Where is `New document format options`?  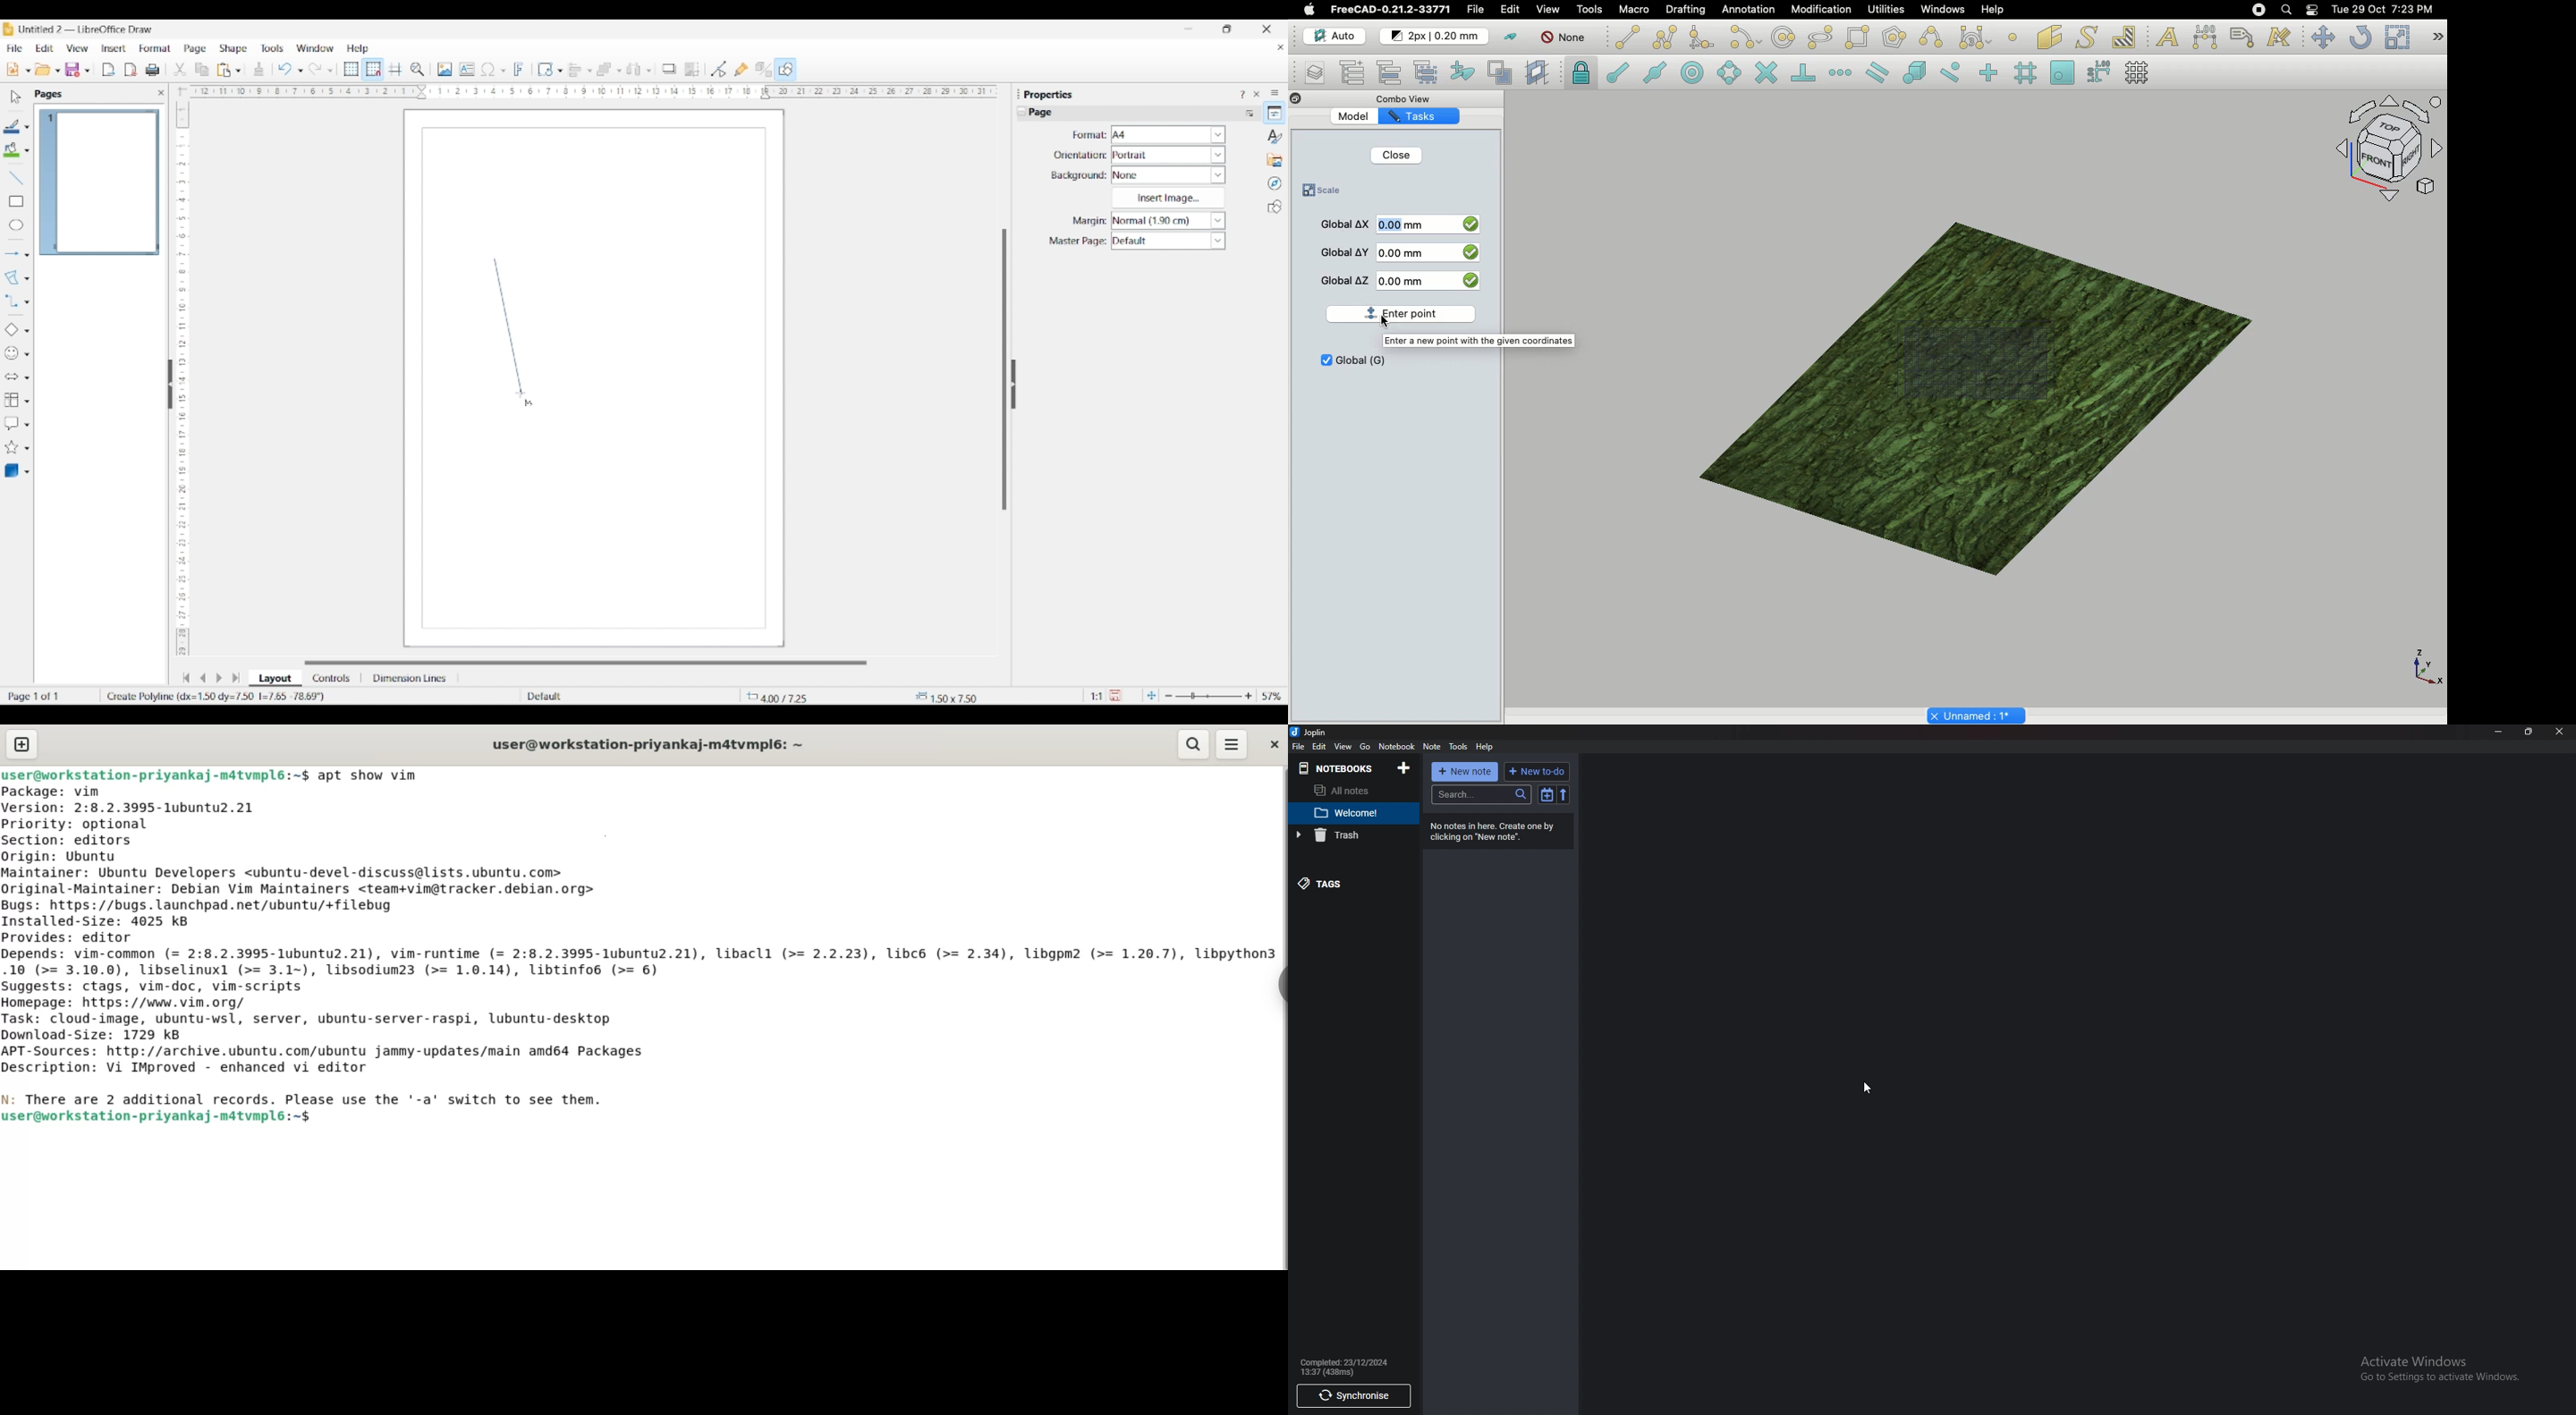
New document format options is located at coordinates (28, 70).